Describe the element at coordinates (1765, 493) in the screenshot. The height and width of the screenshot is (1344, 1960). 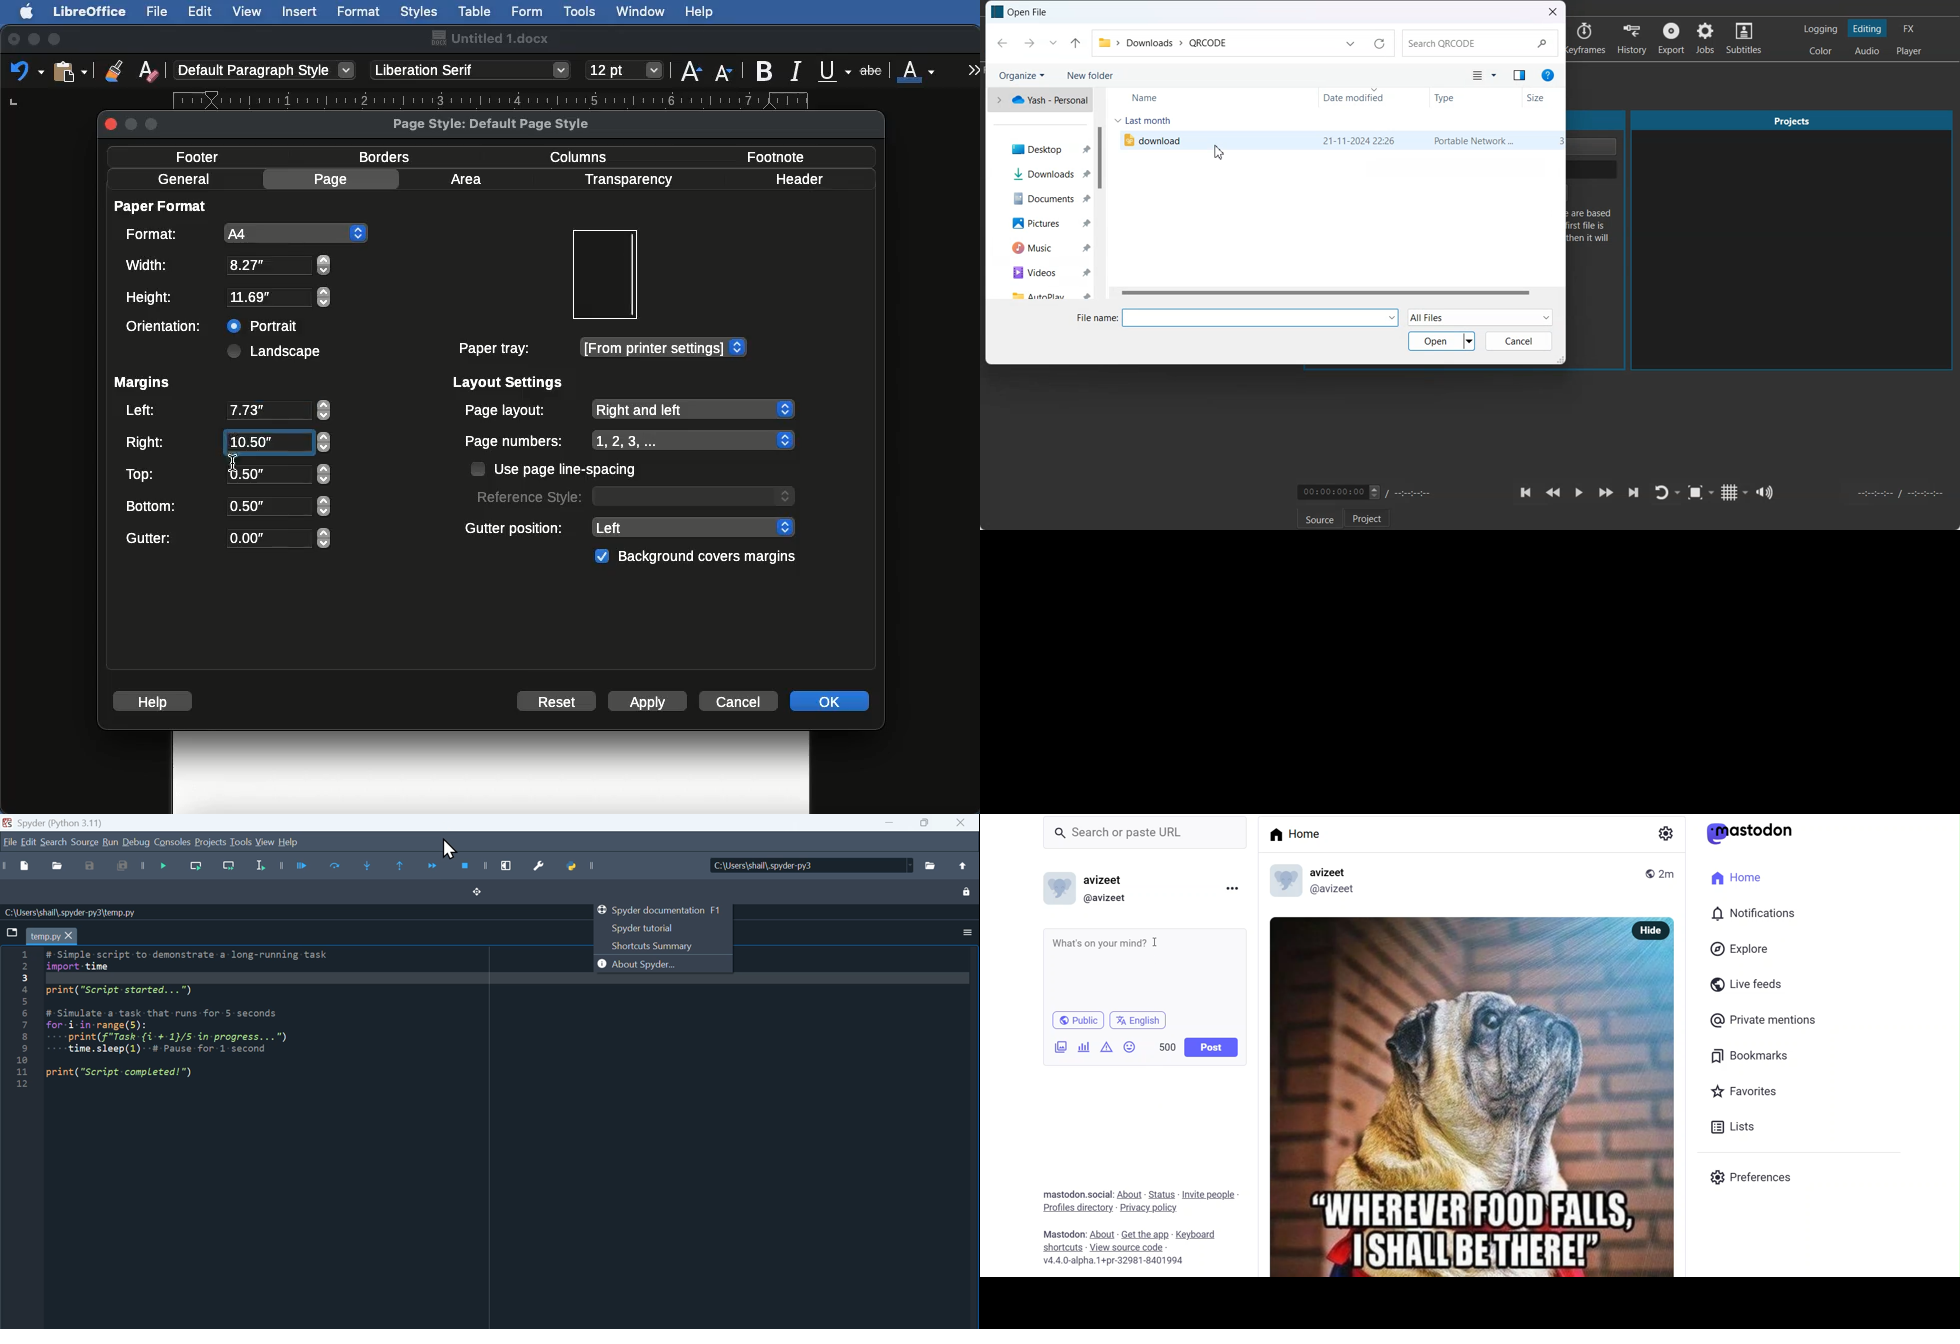
I see `Show the volume control` at that location.